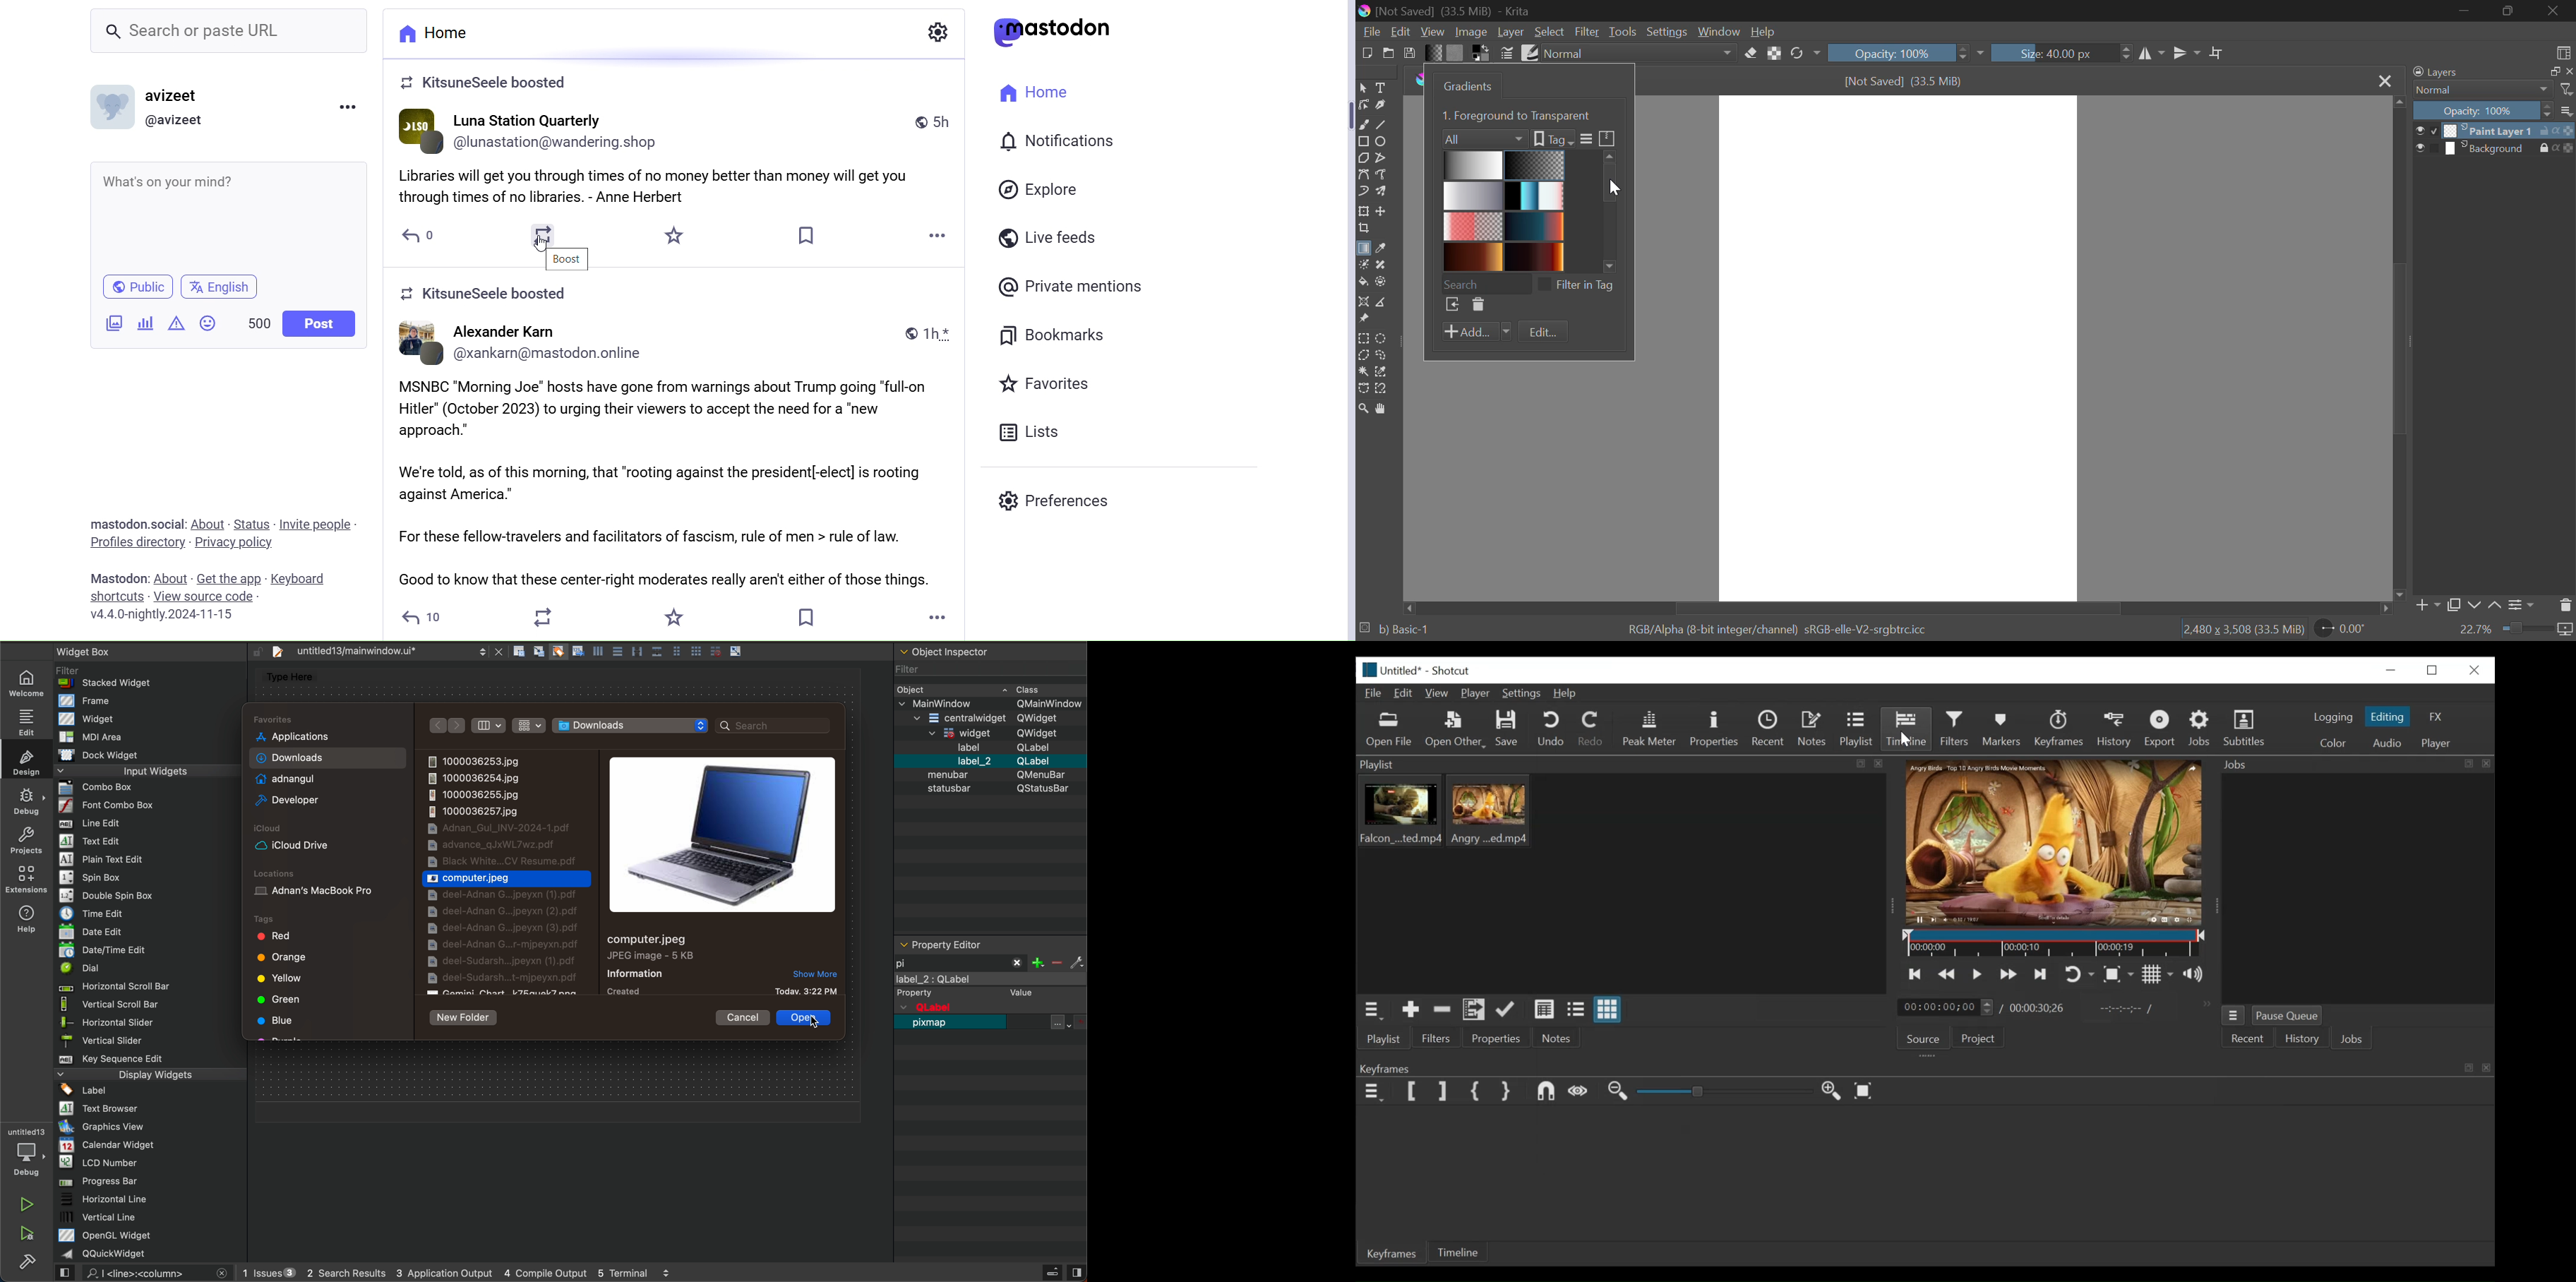  I want to click on File, so click(1370, 31).